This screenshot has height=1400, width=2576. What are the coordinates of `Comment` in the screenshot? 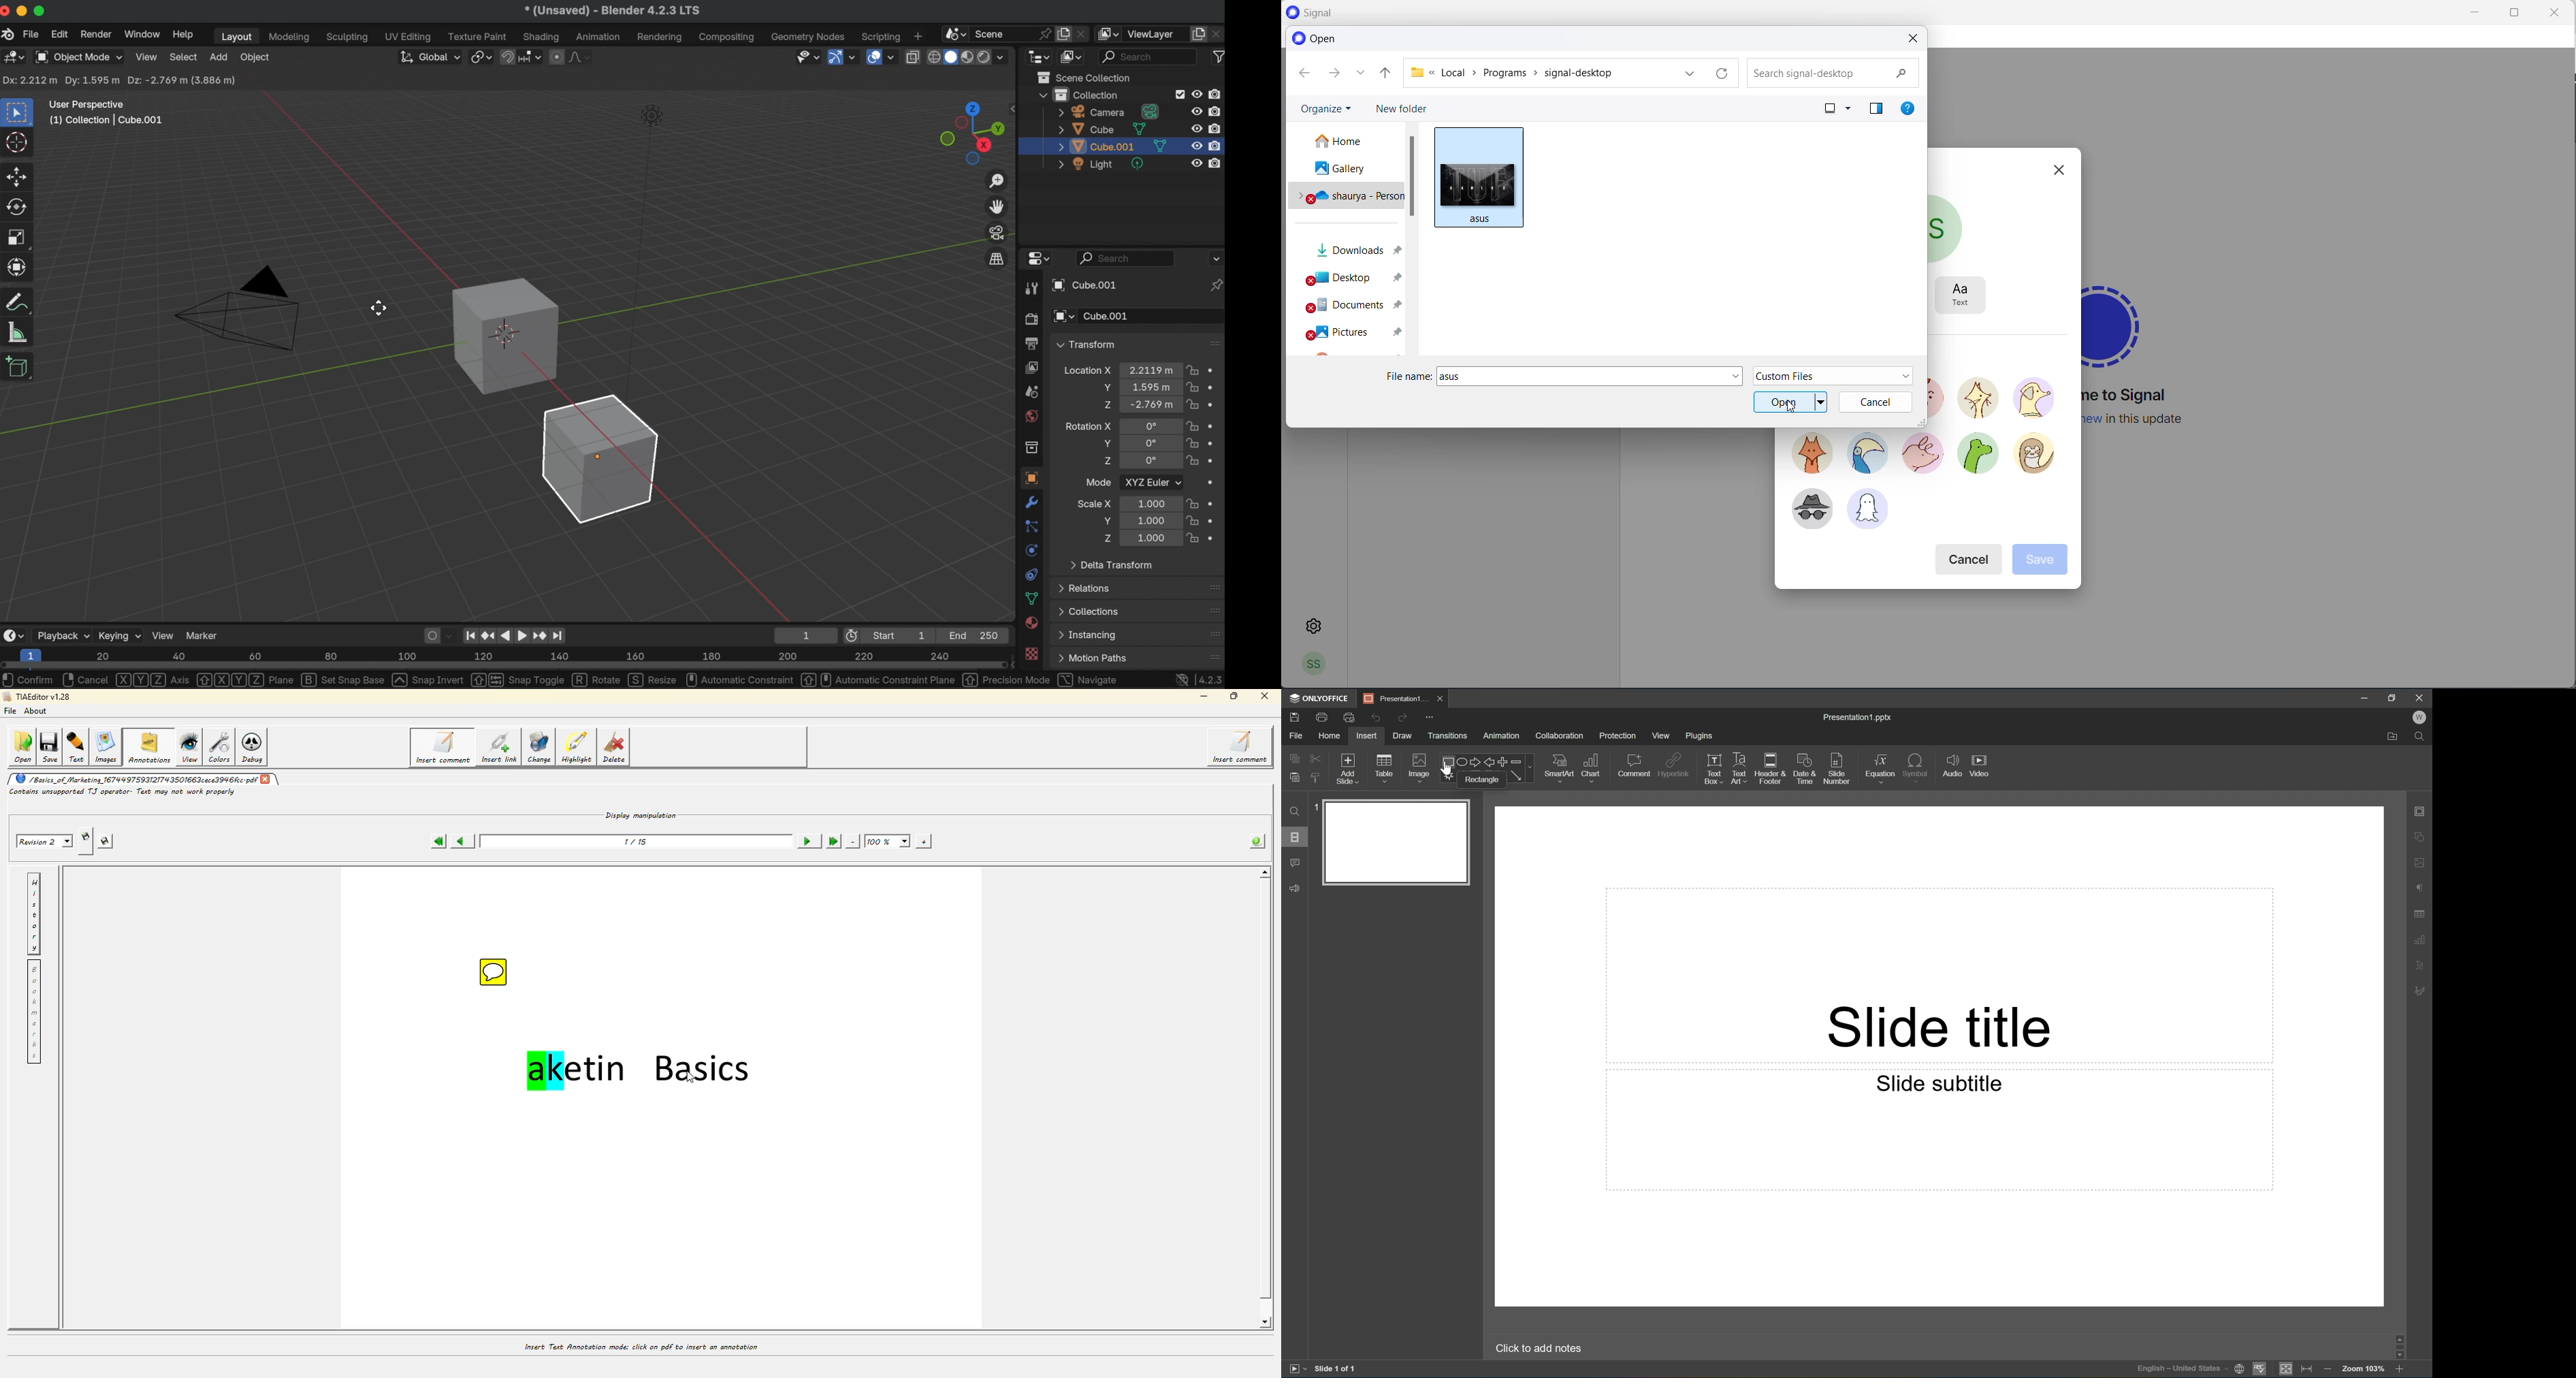 It's located at (1296, 863).